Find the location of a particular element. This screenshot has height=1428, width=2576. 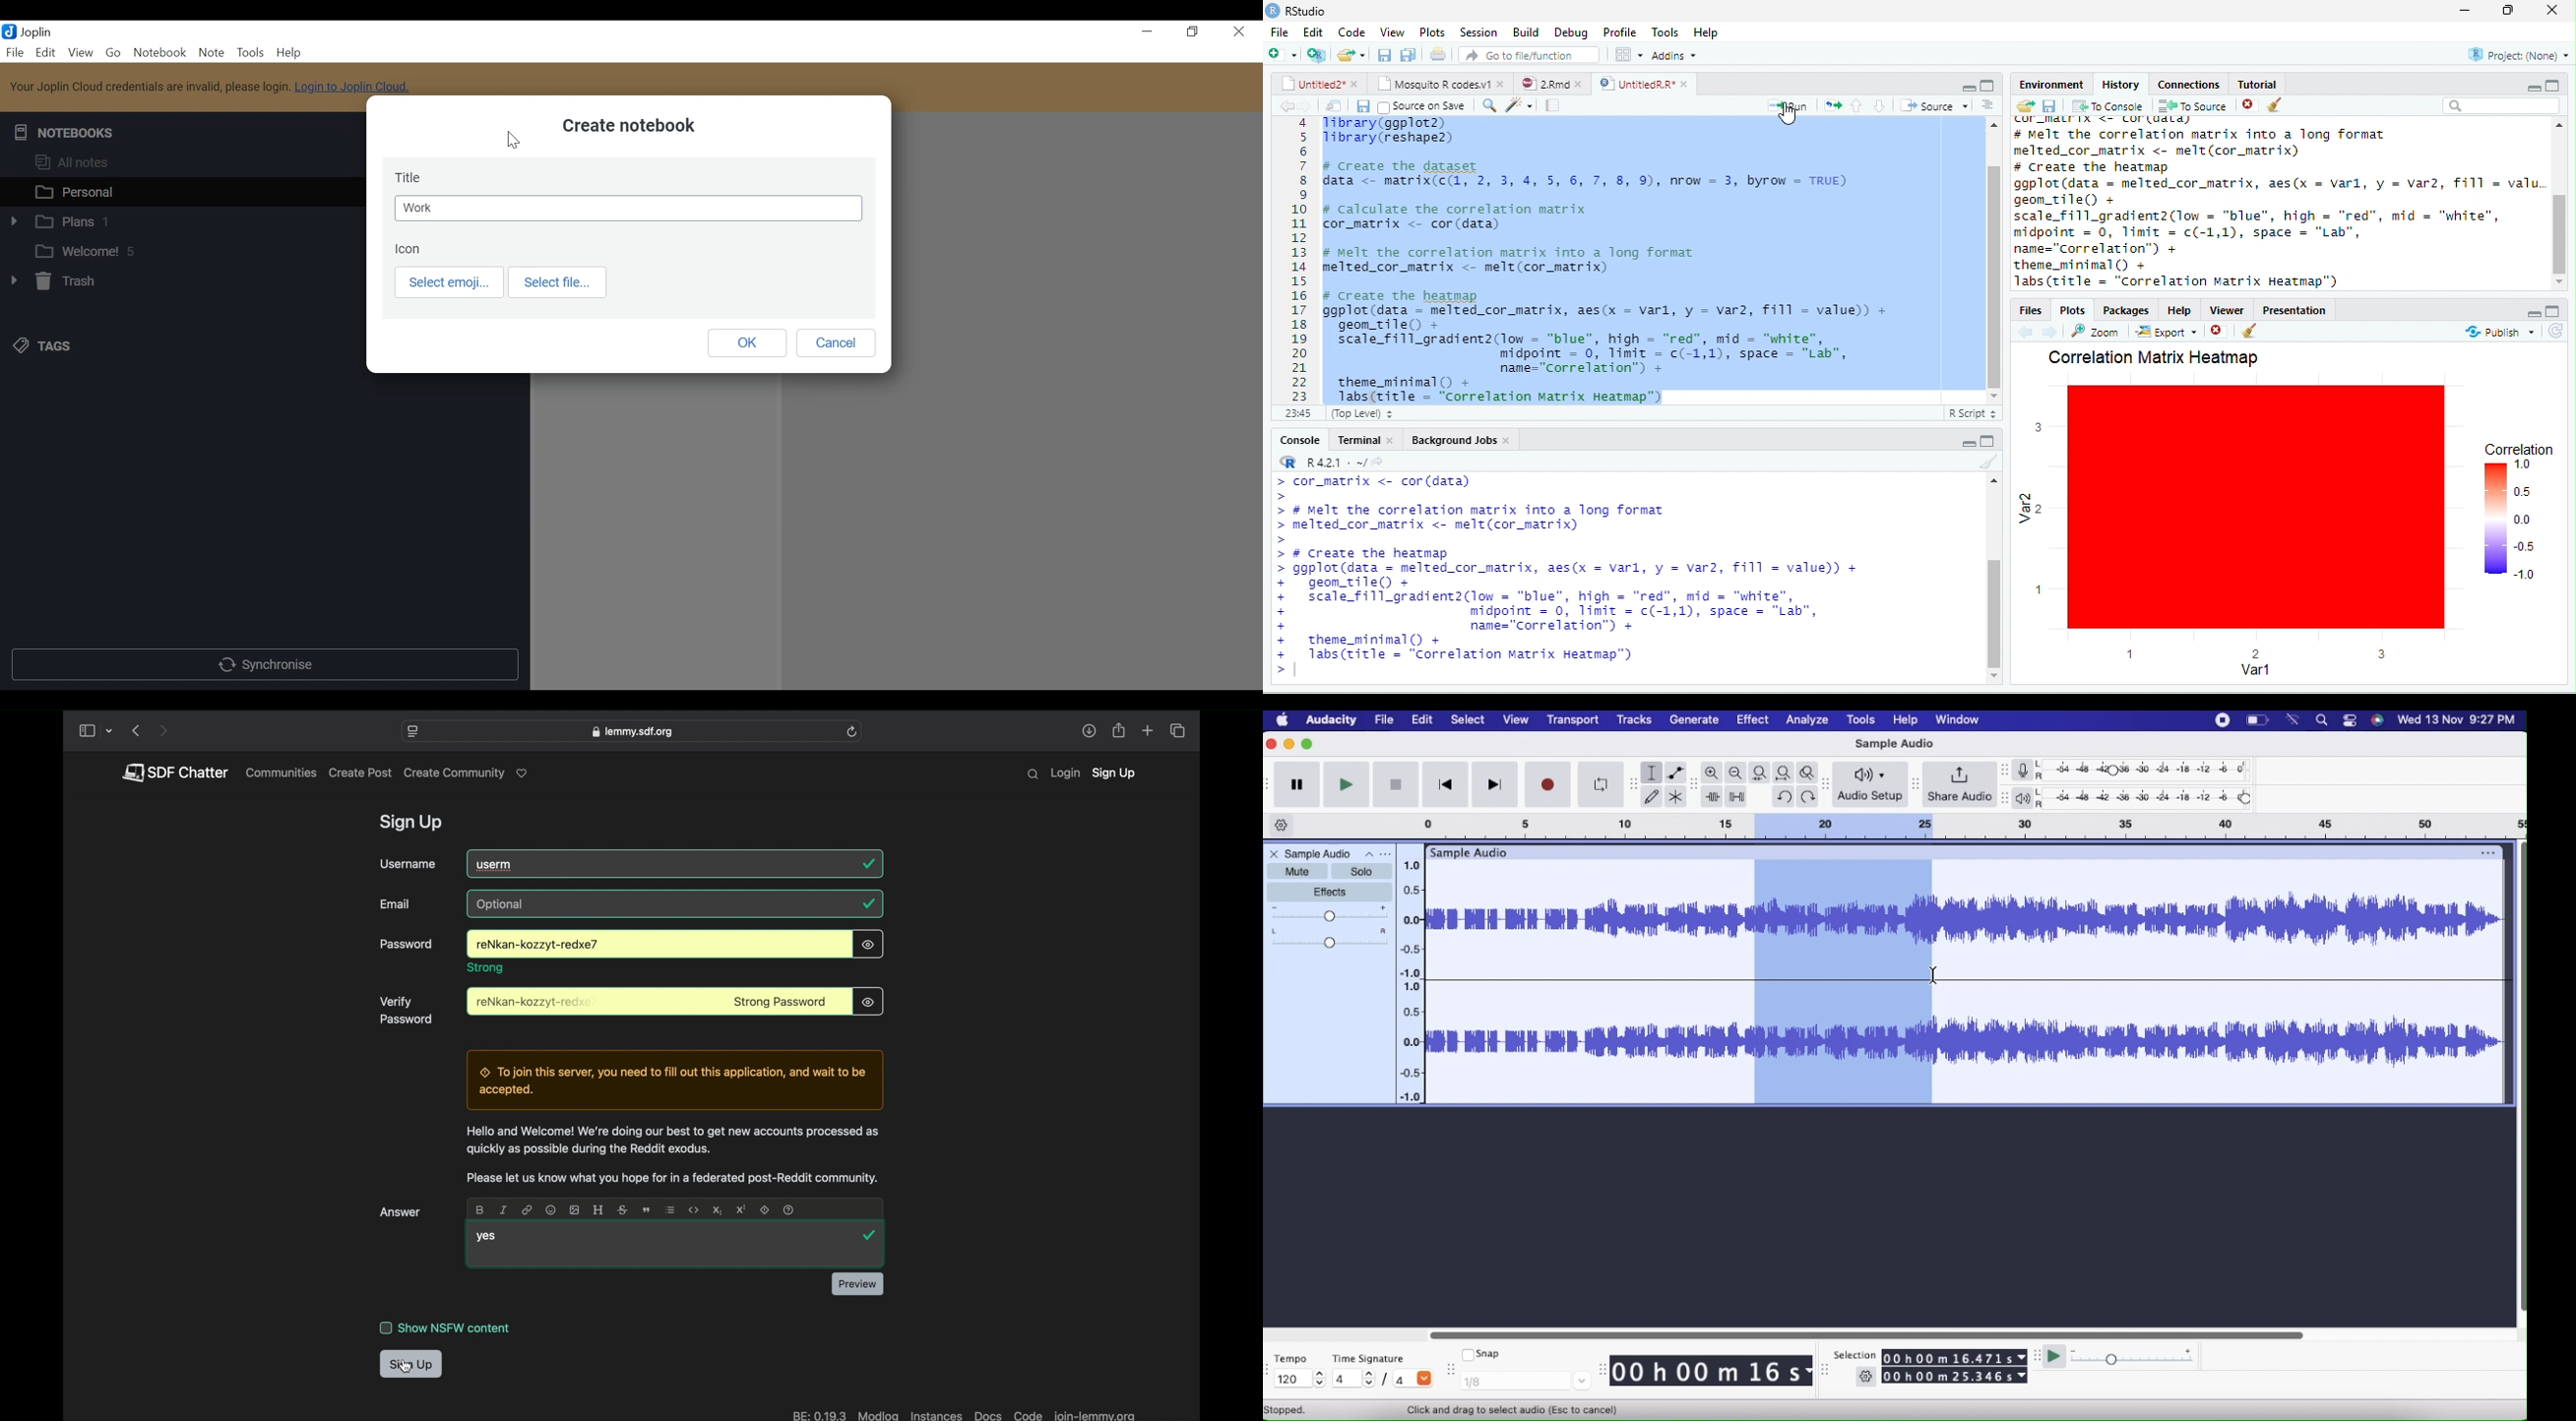

Server joining notification is located at coordinates (674, 1080).